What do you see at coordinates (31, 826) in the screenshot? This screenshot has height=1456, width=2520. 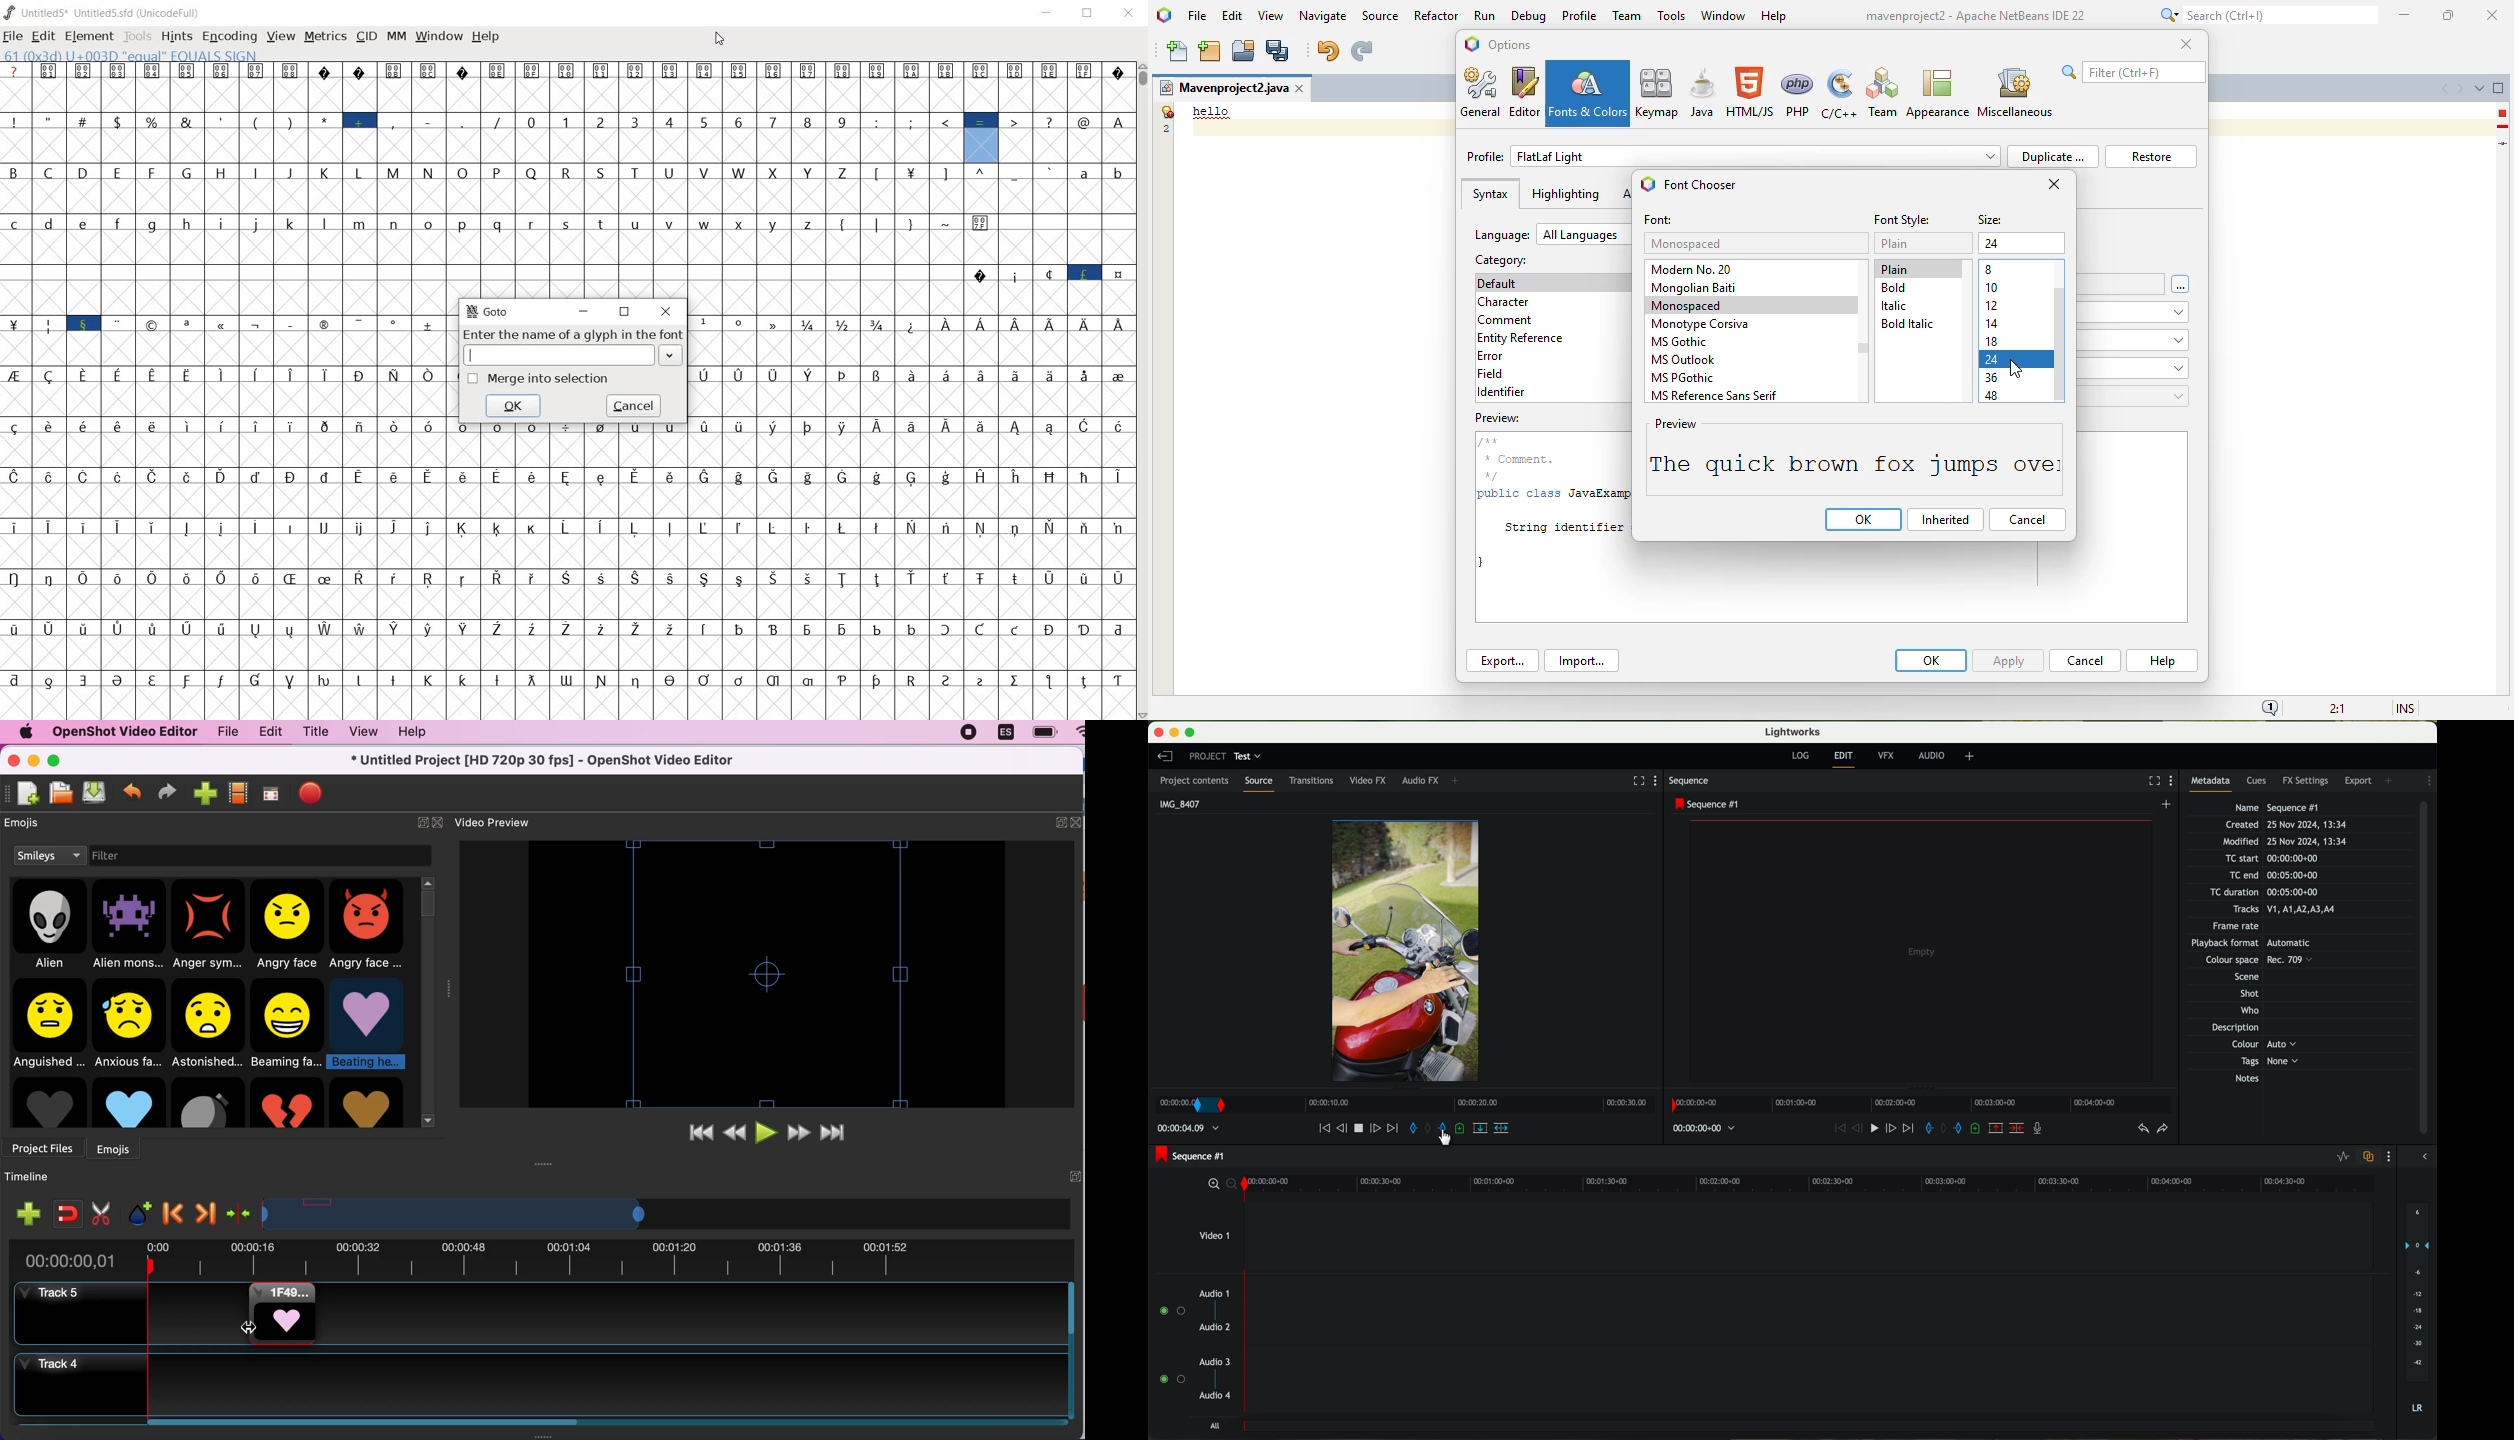 I see `emojis` at bounding box center [31, 826].